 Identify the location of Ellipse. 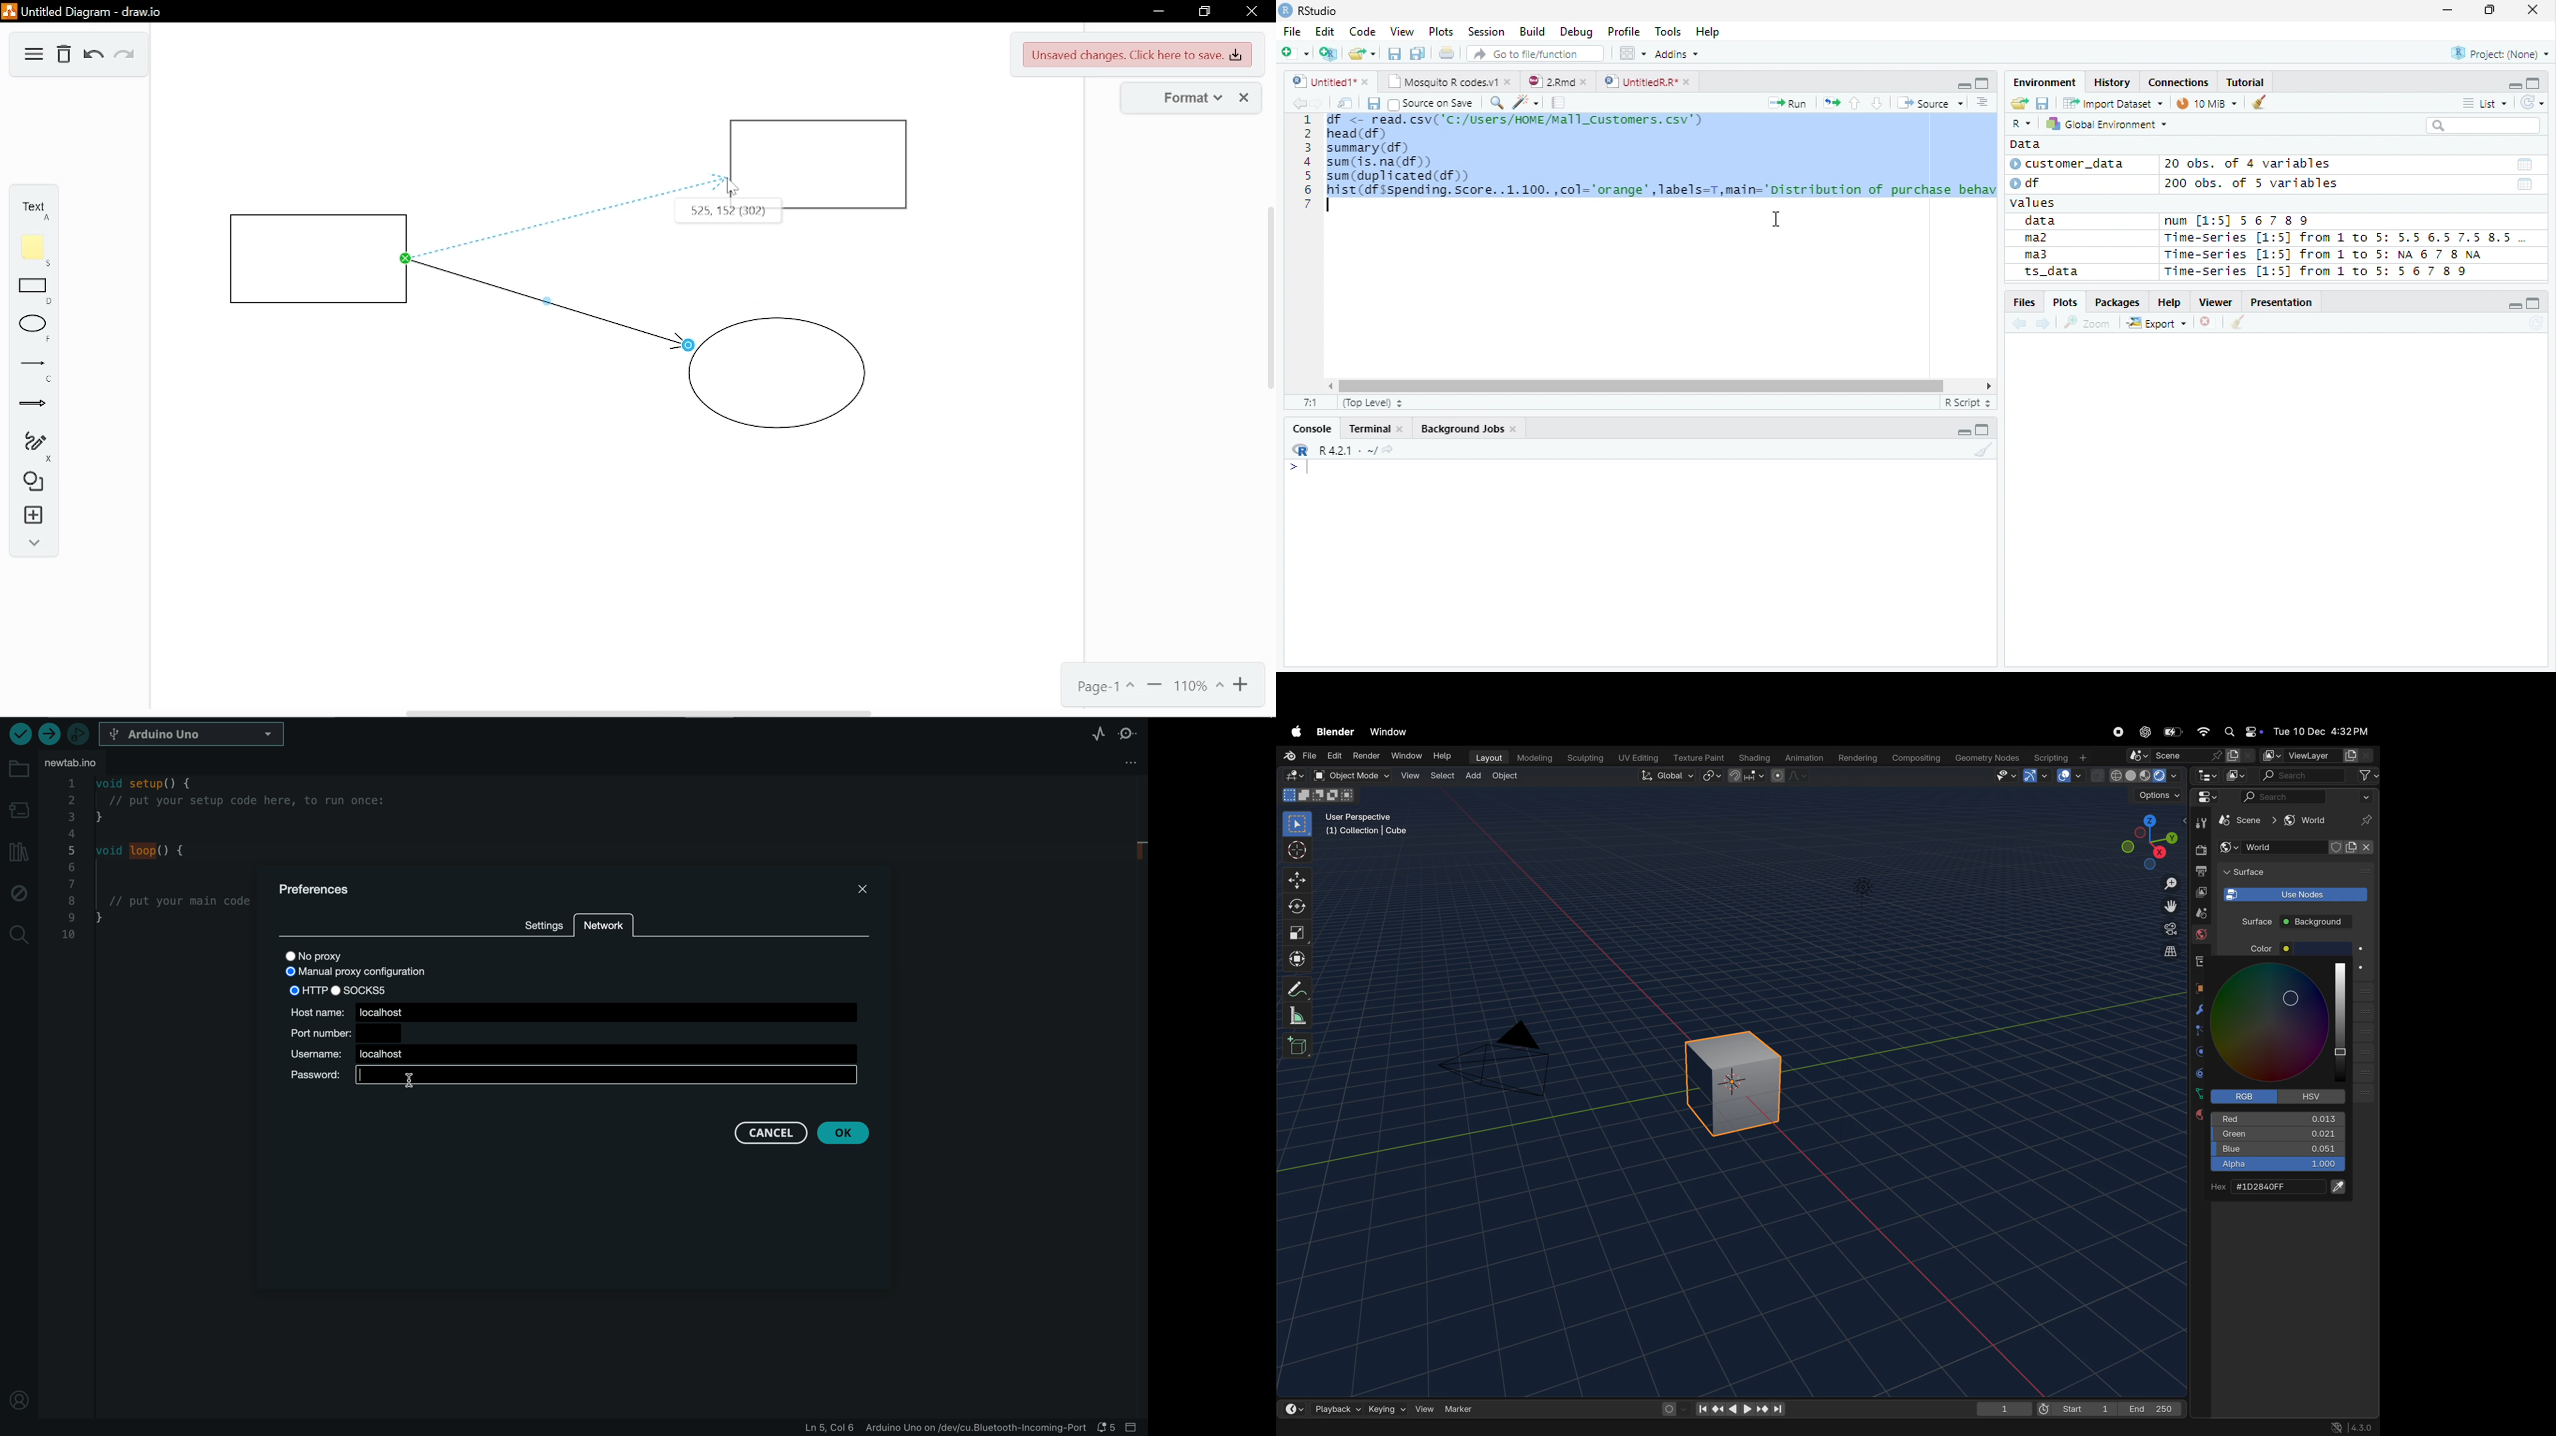
(34, 329).